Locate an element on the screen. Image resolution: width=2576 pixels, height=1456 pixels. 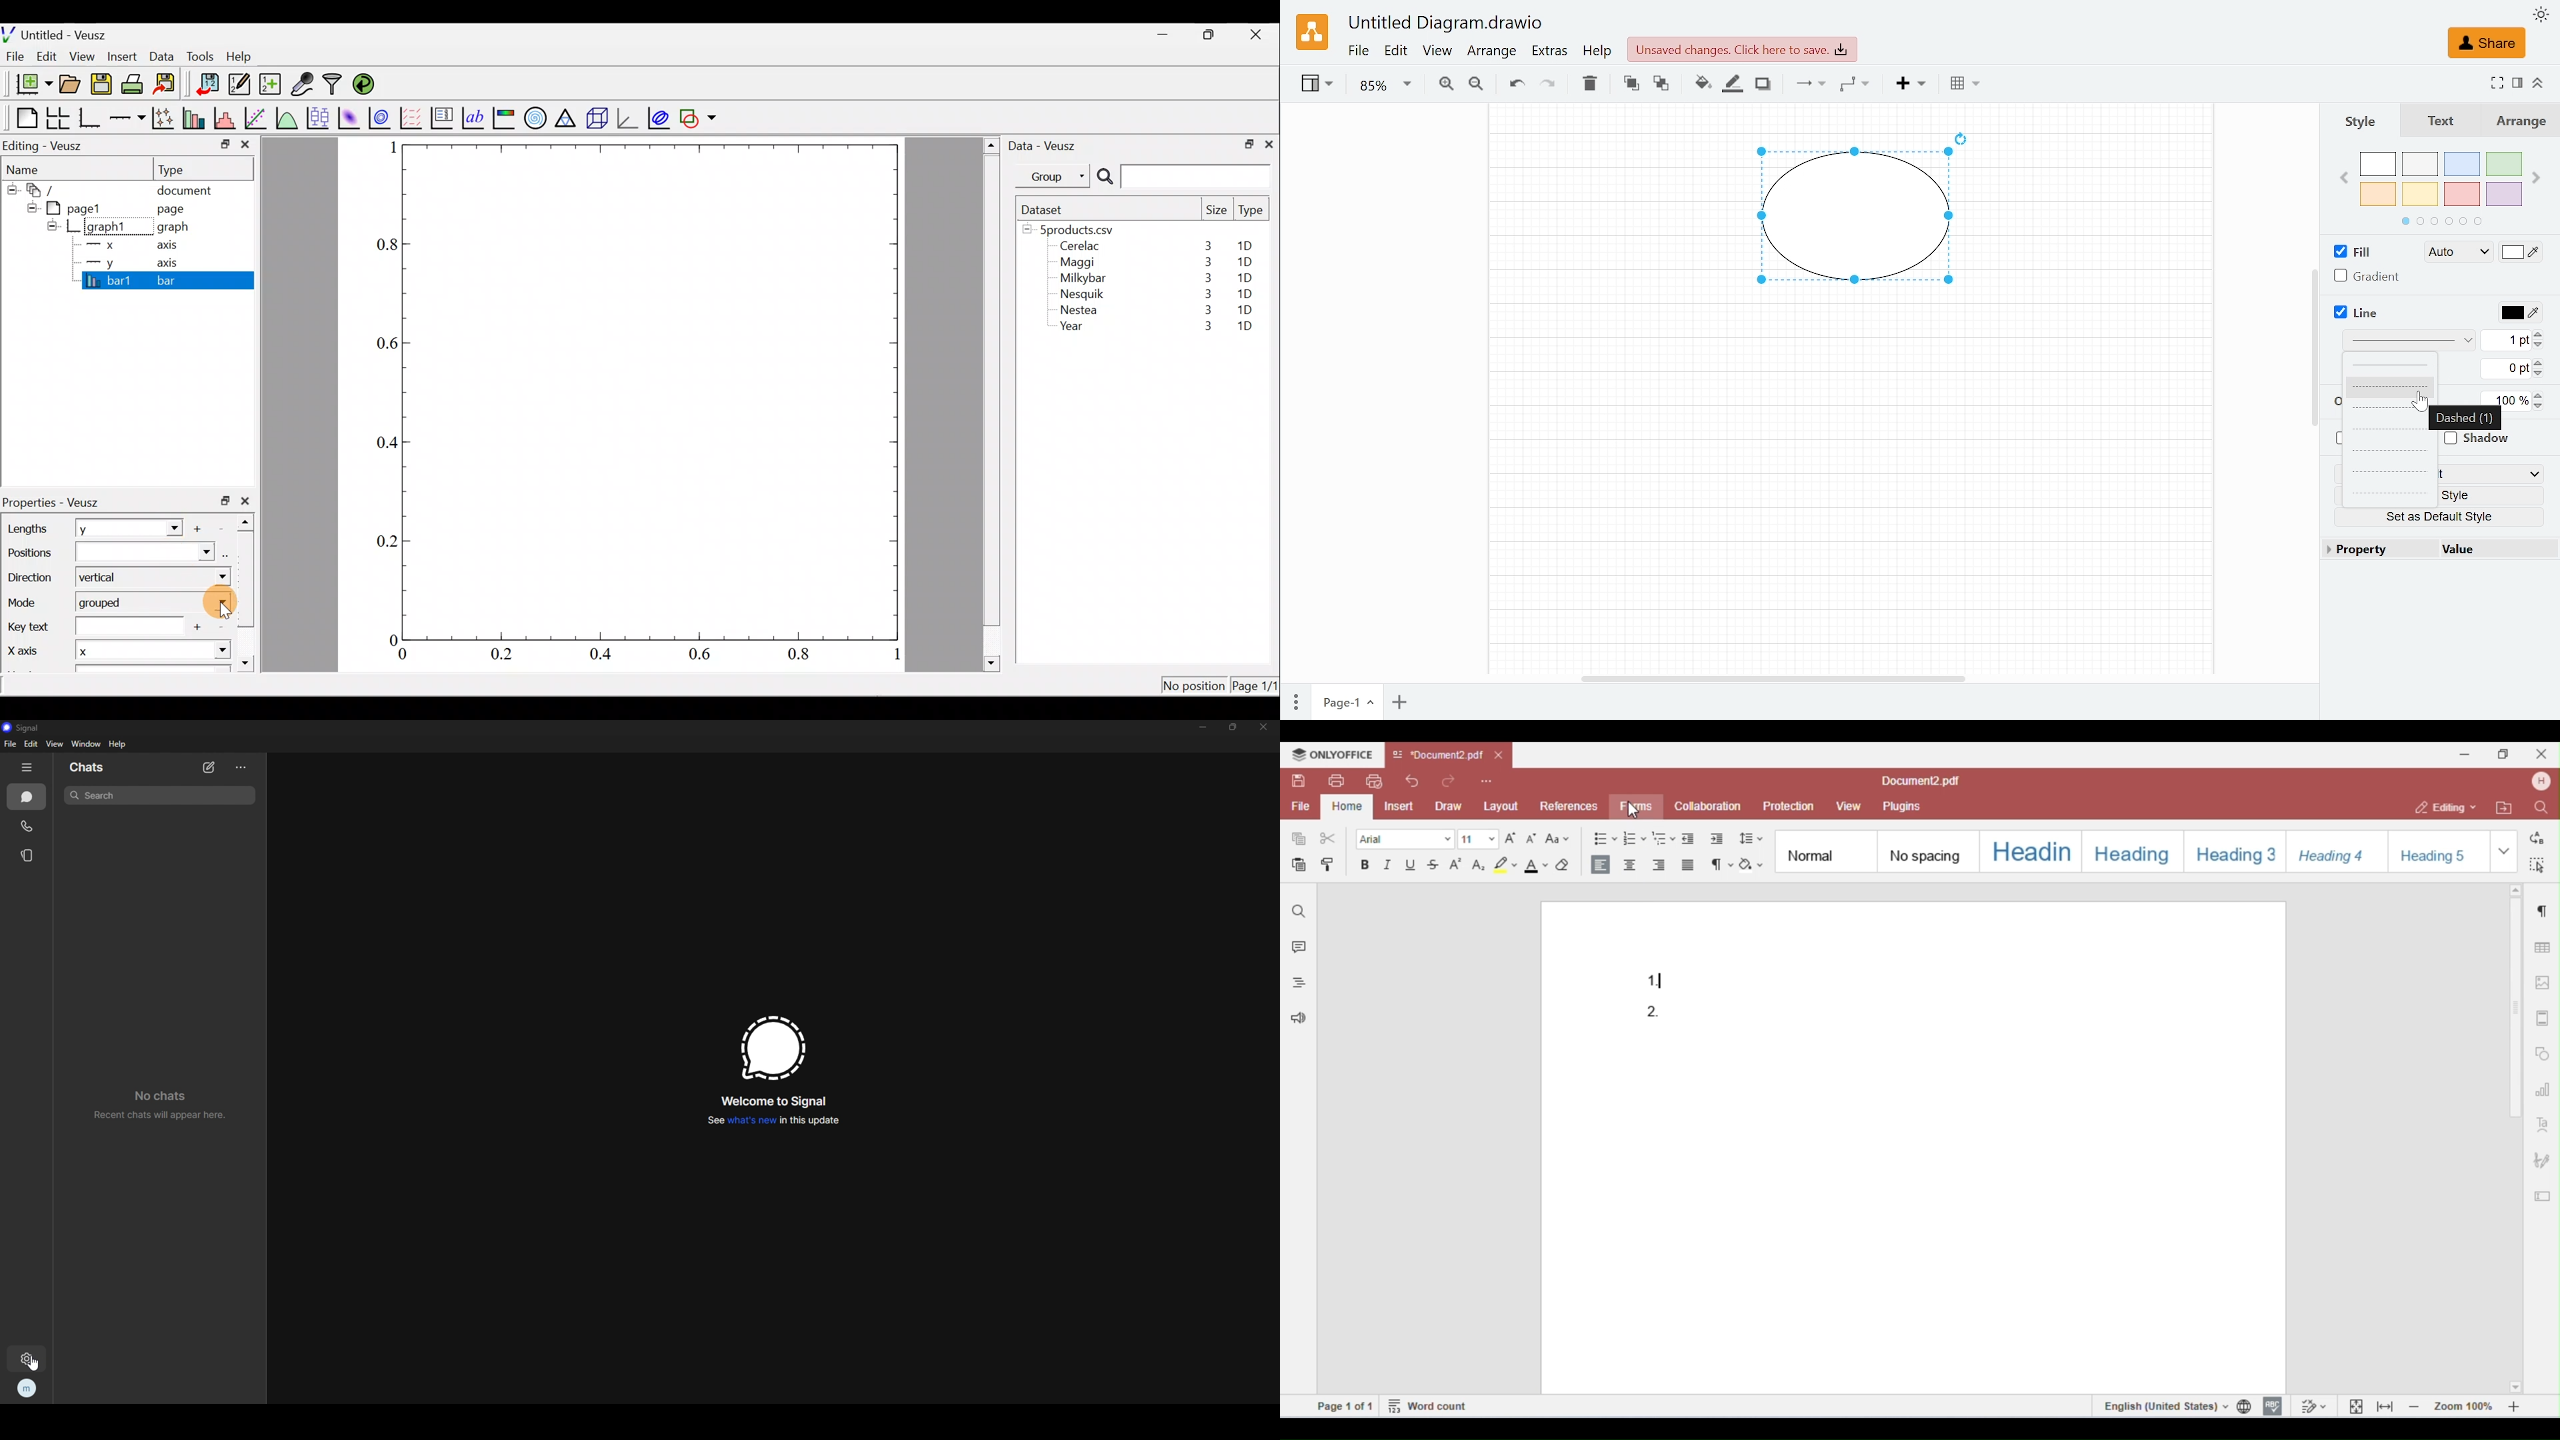
Fill color format is located at coordinates (2450, 252).